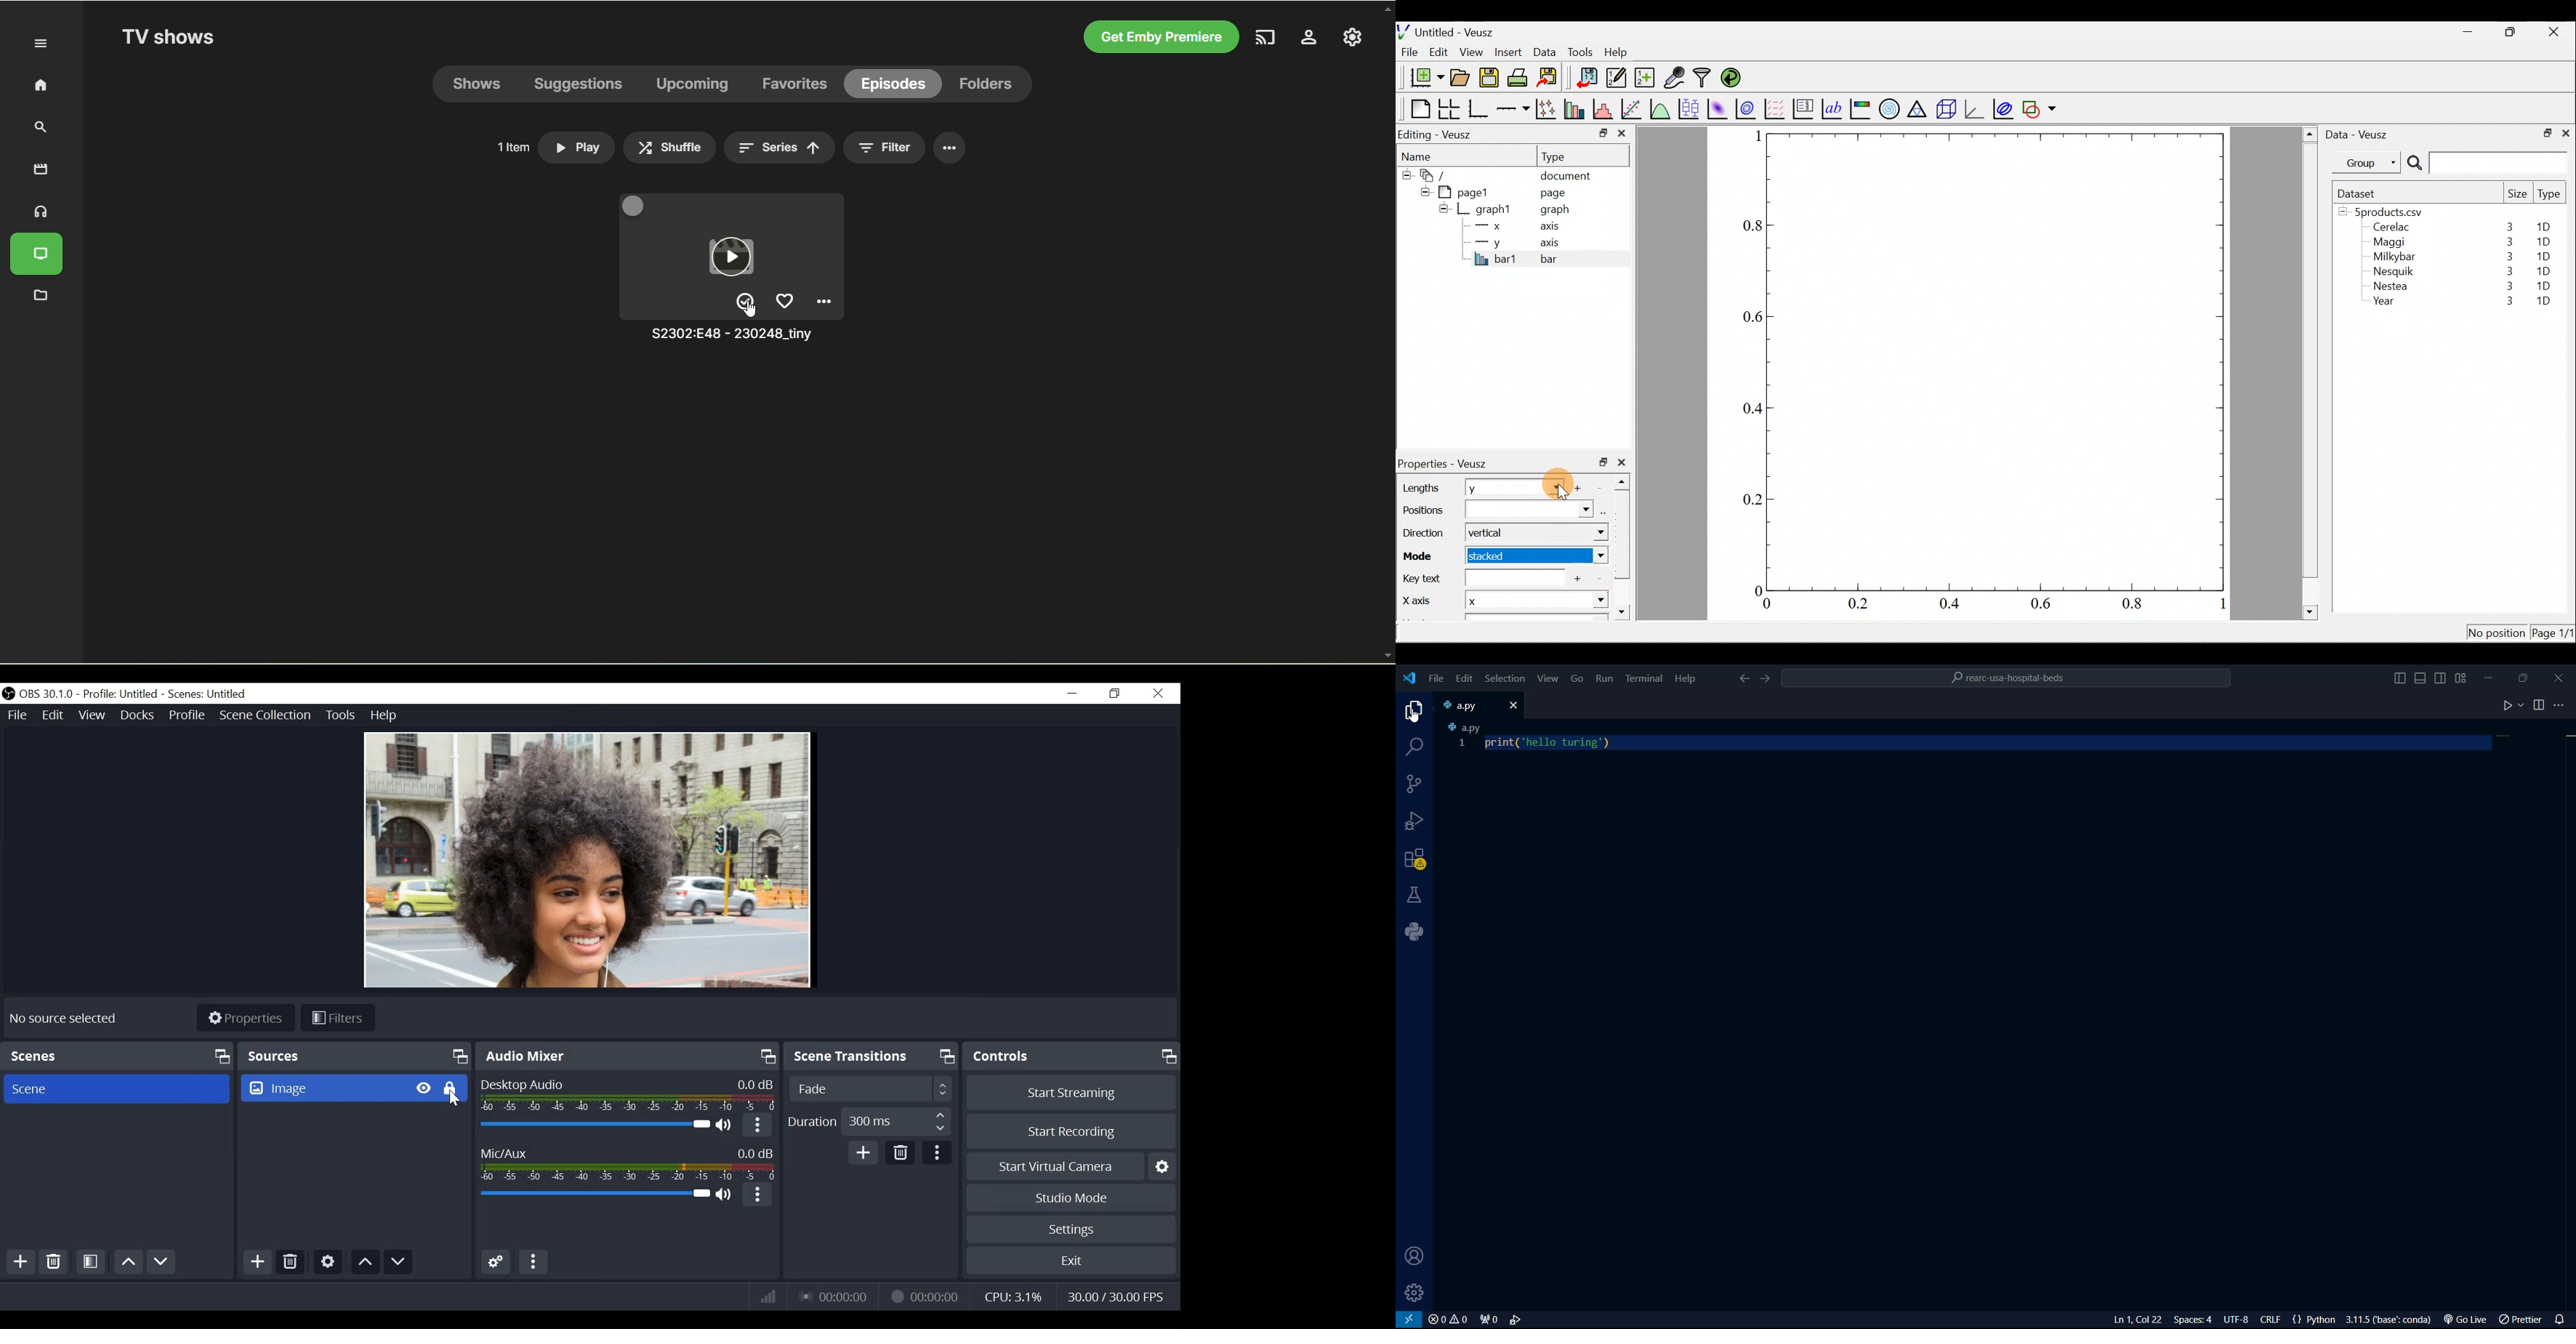 The height and width of the screenshot is (1344, 2576). What do you see at coordinates (2387, 304) in the screenshot?
I see `Year` at bounding box center [2387, 304].